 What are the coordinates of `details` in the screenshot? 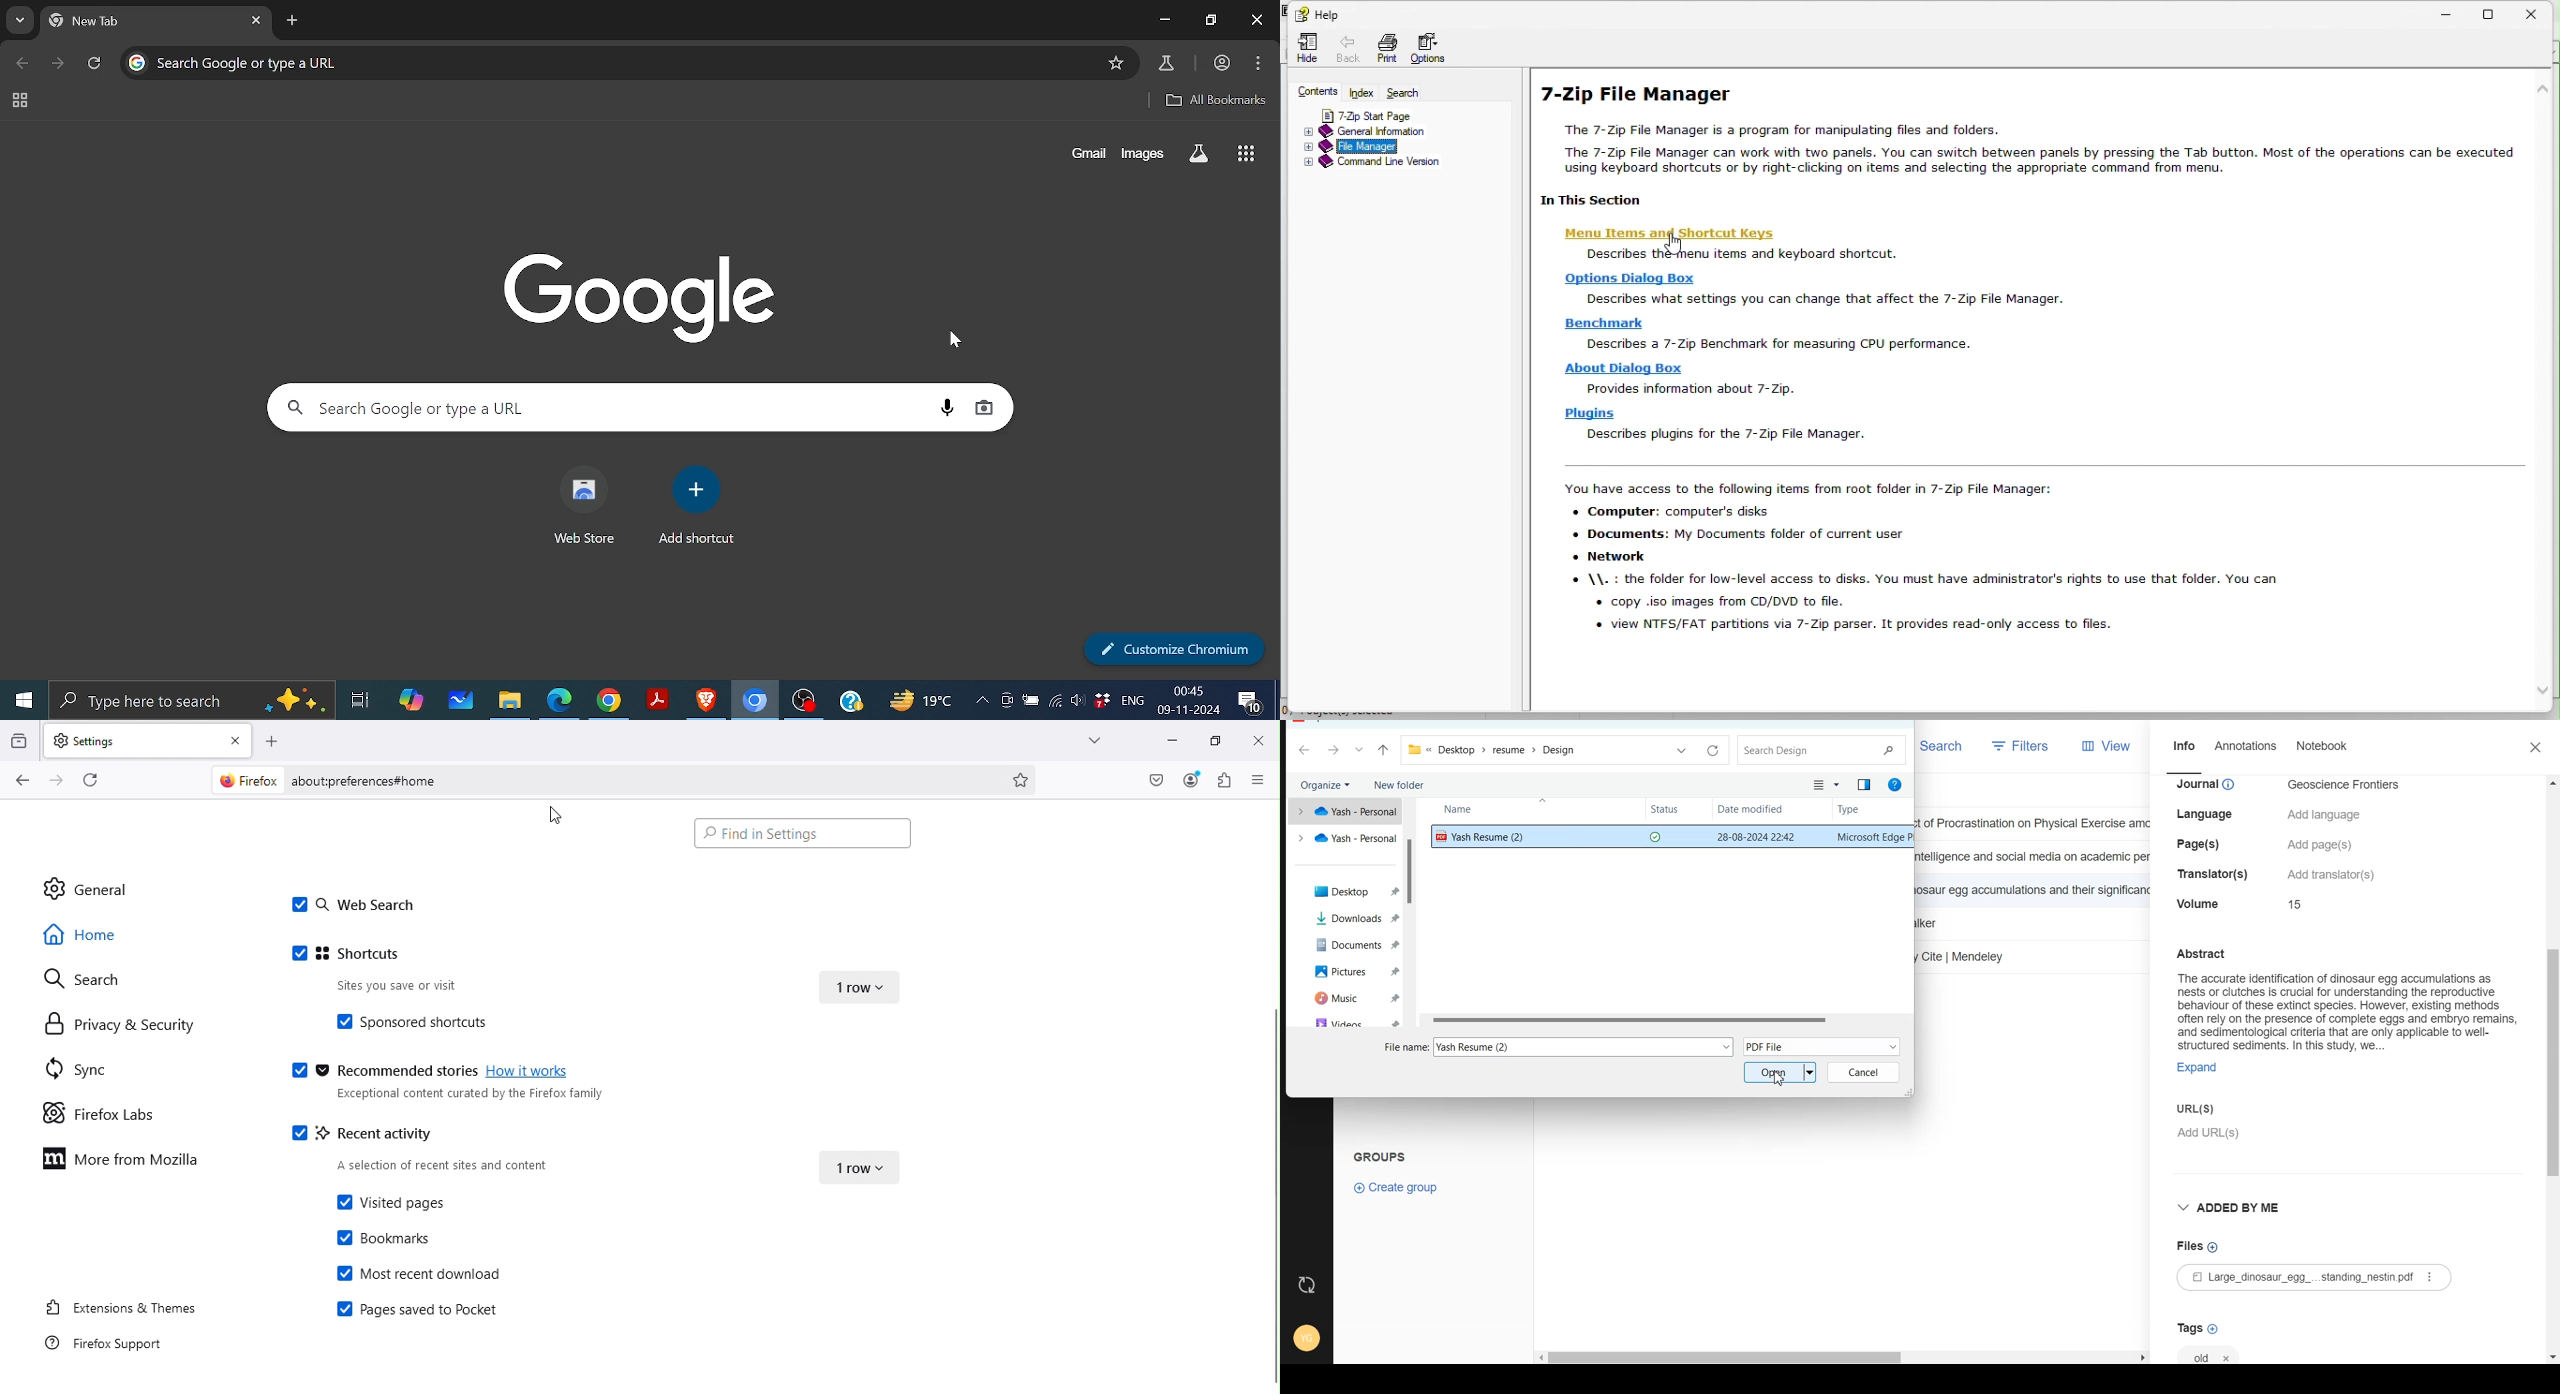 It's located at (2200, 903).